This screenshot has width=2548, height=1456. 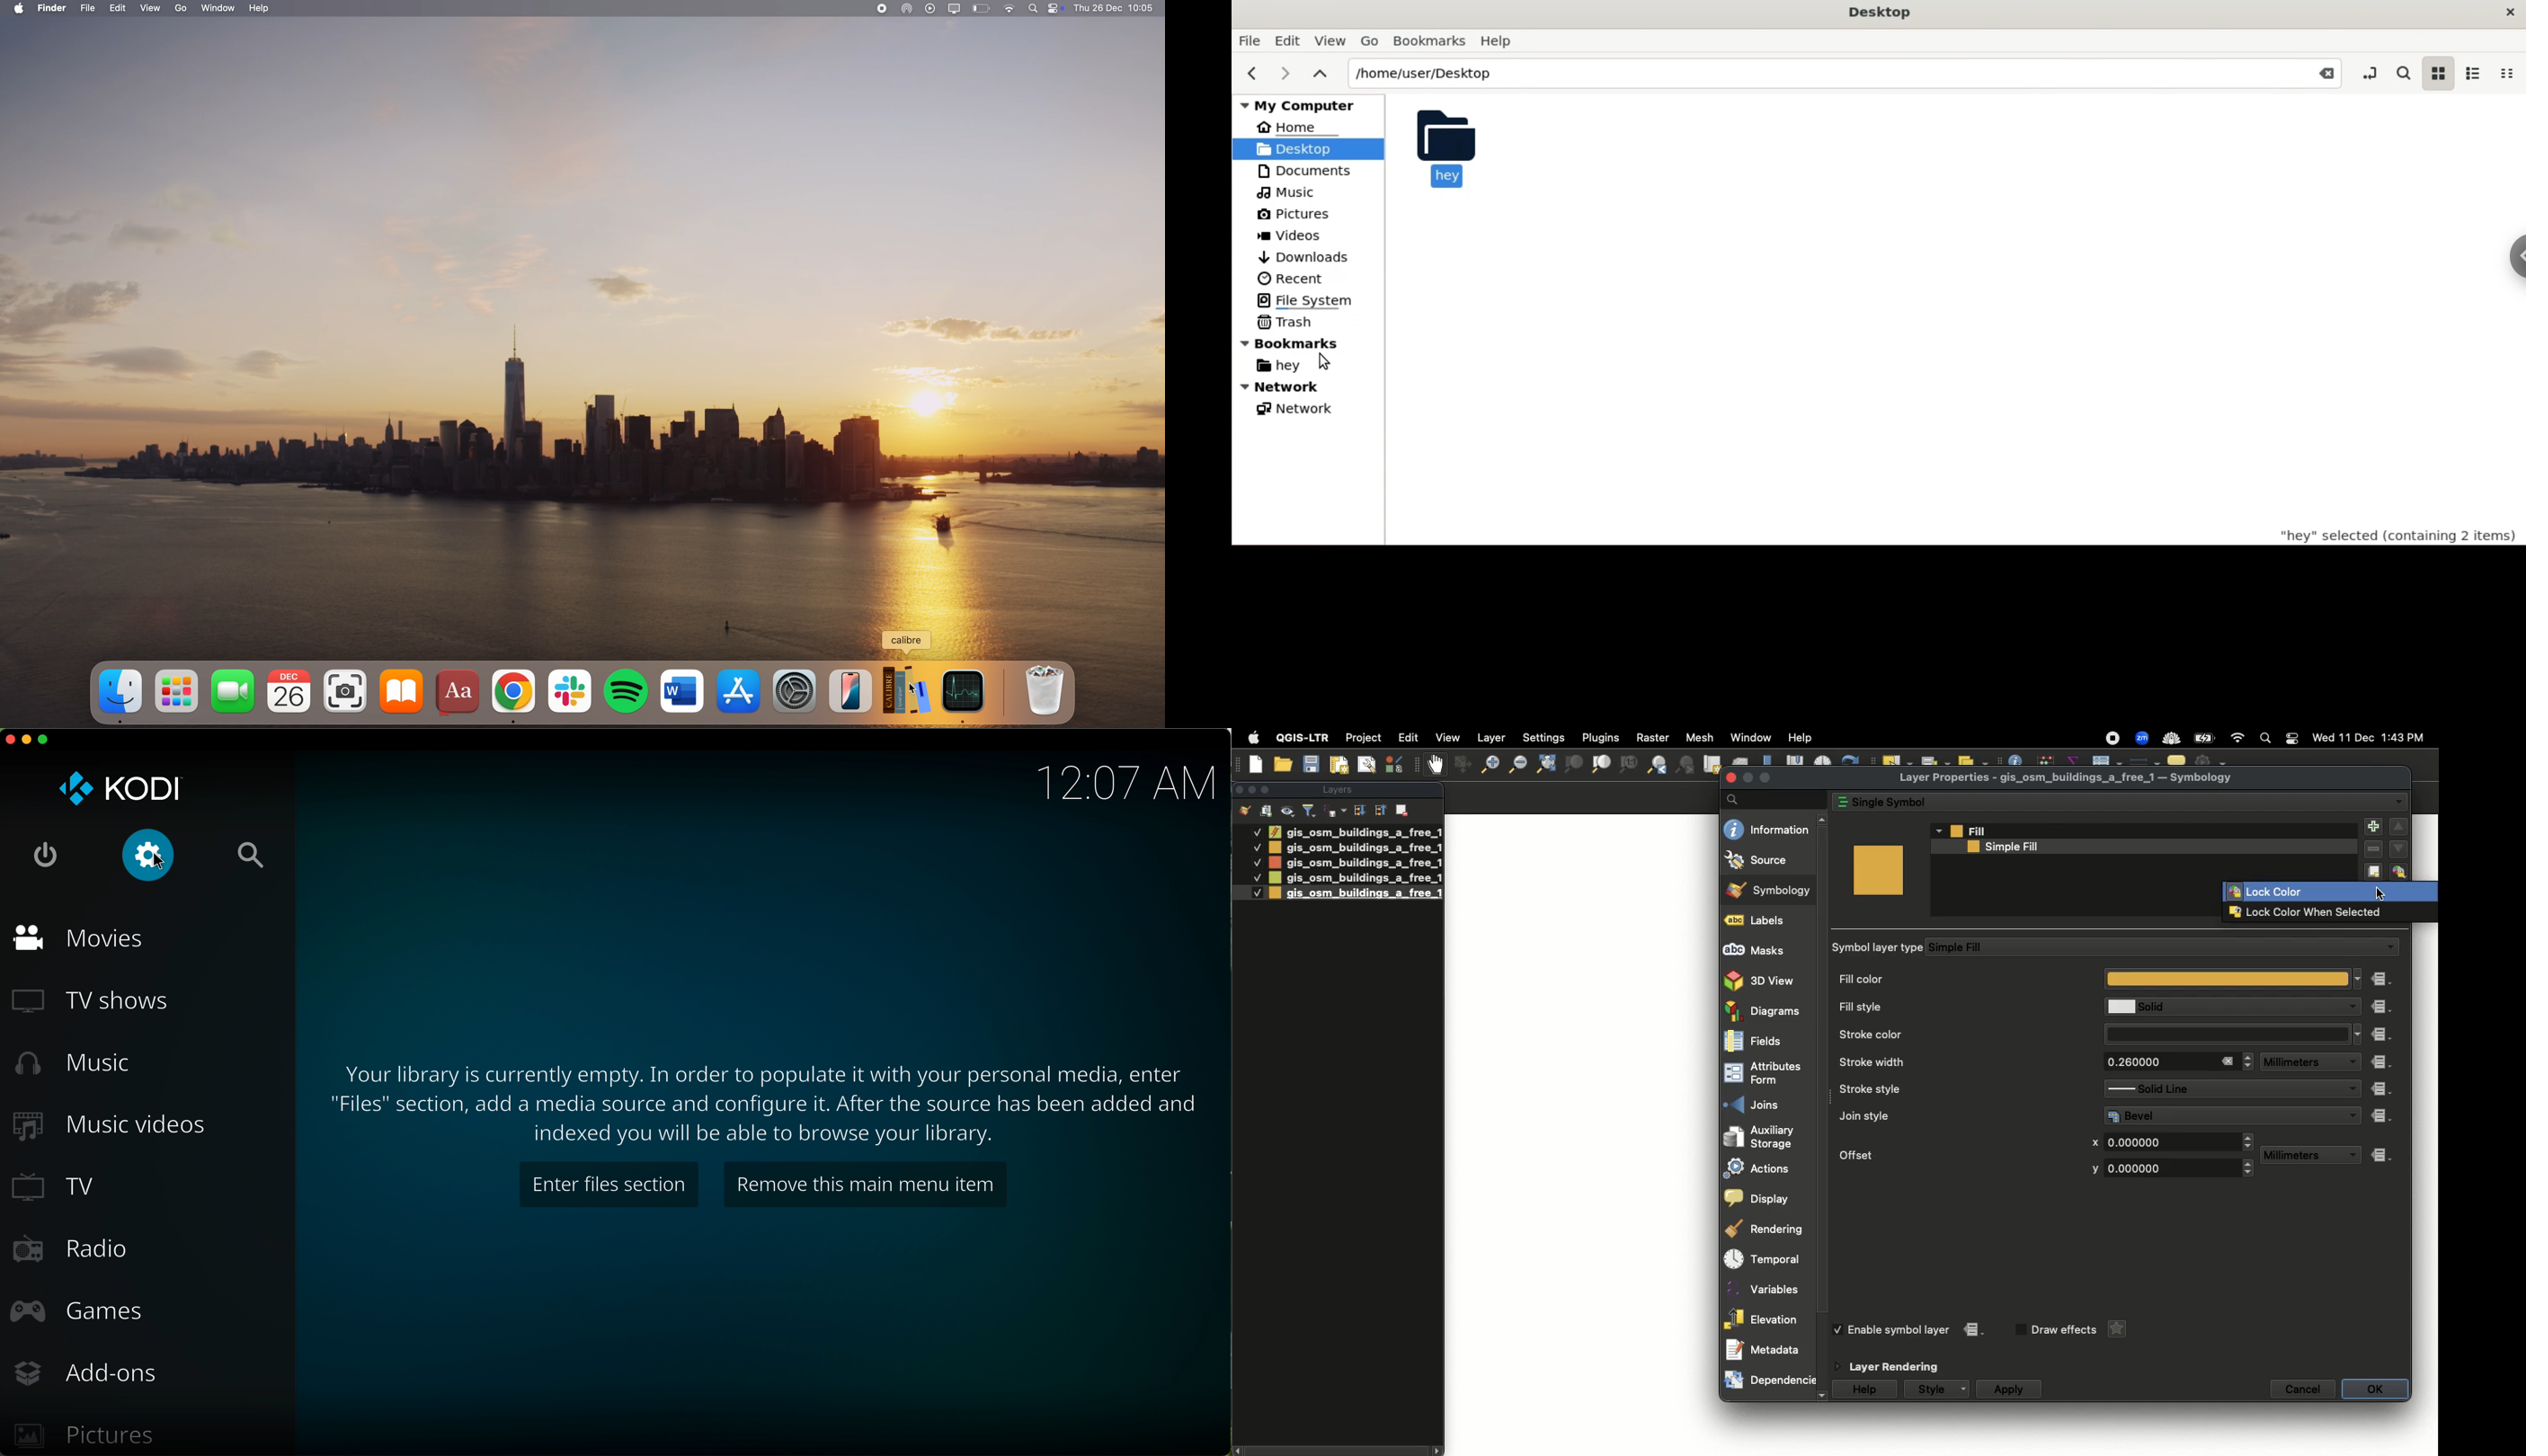 What do you see at coordinates (2102, 800) in the screenshot?
I see `Single symbol` at bounding box center [2102, 800].